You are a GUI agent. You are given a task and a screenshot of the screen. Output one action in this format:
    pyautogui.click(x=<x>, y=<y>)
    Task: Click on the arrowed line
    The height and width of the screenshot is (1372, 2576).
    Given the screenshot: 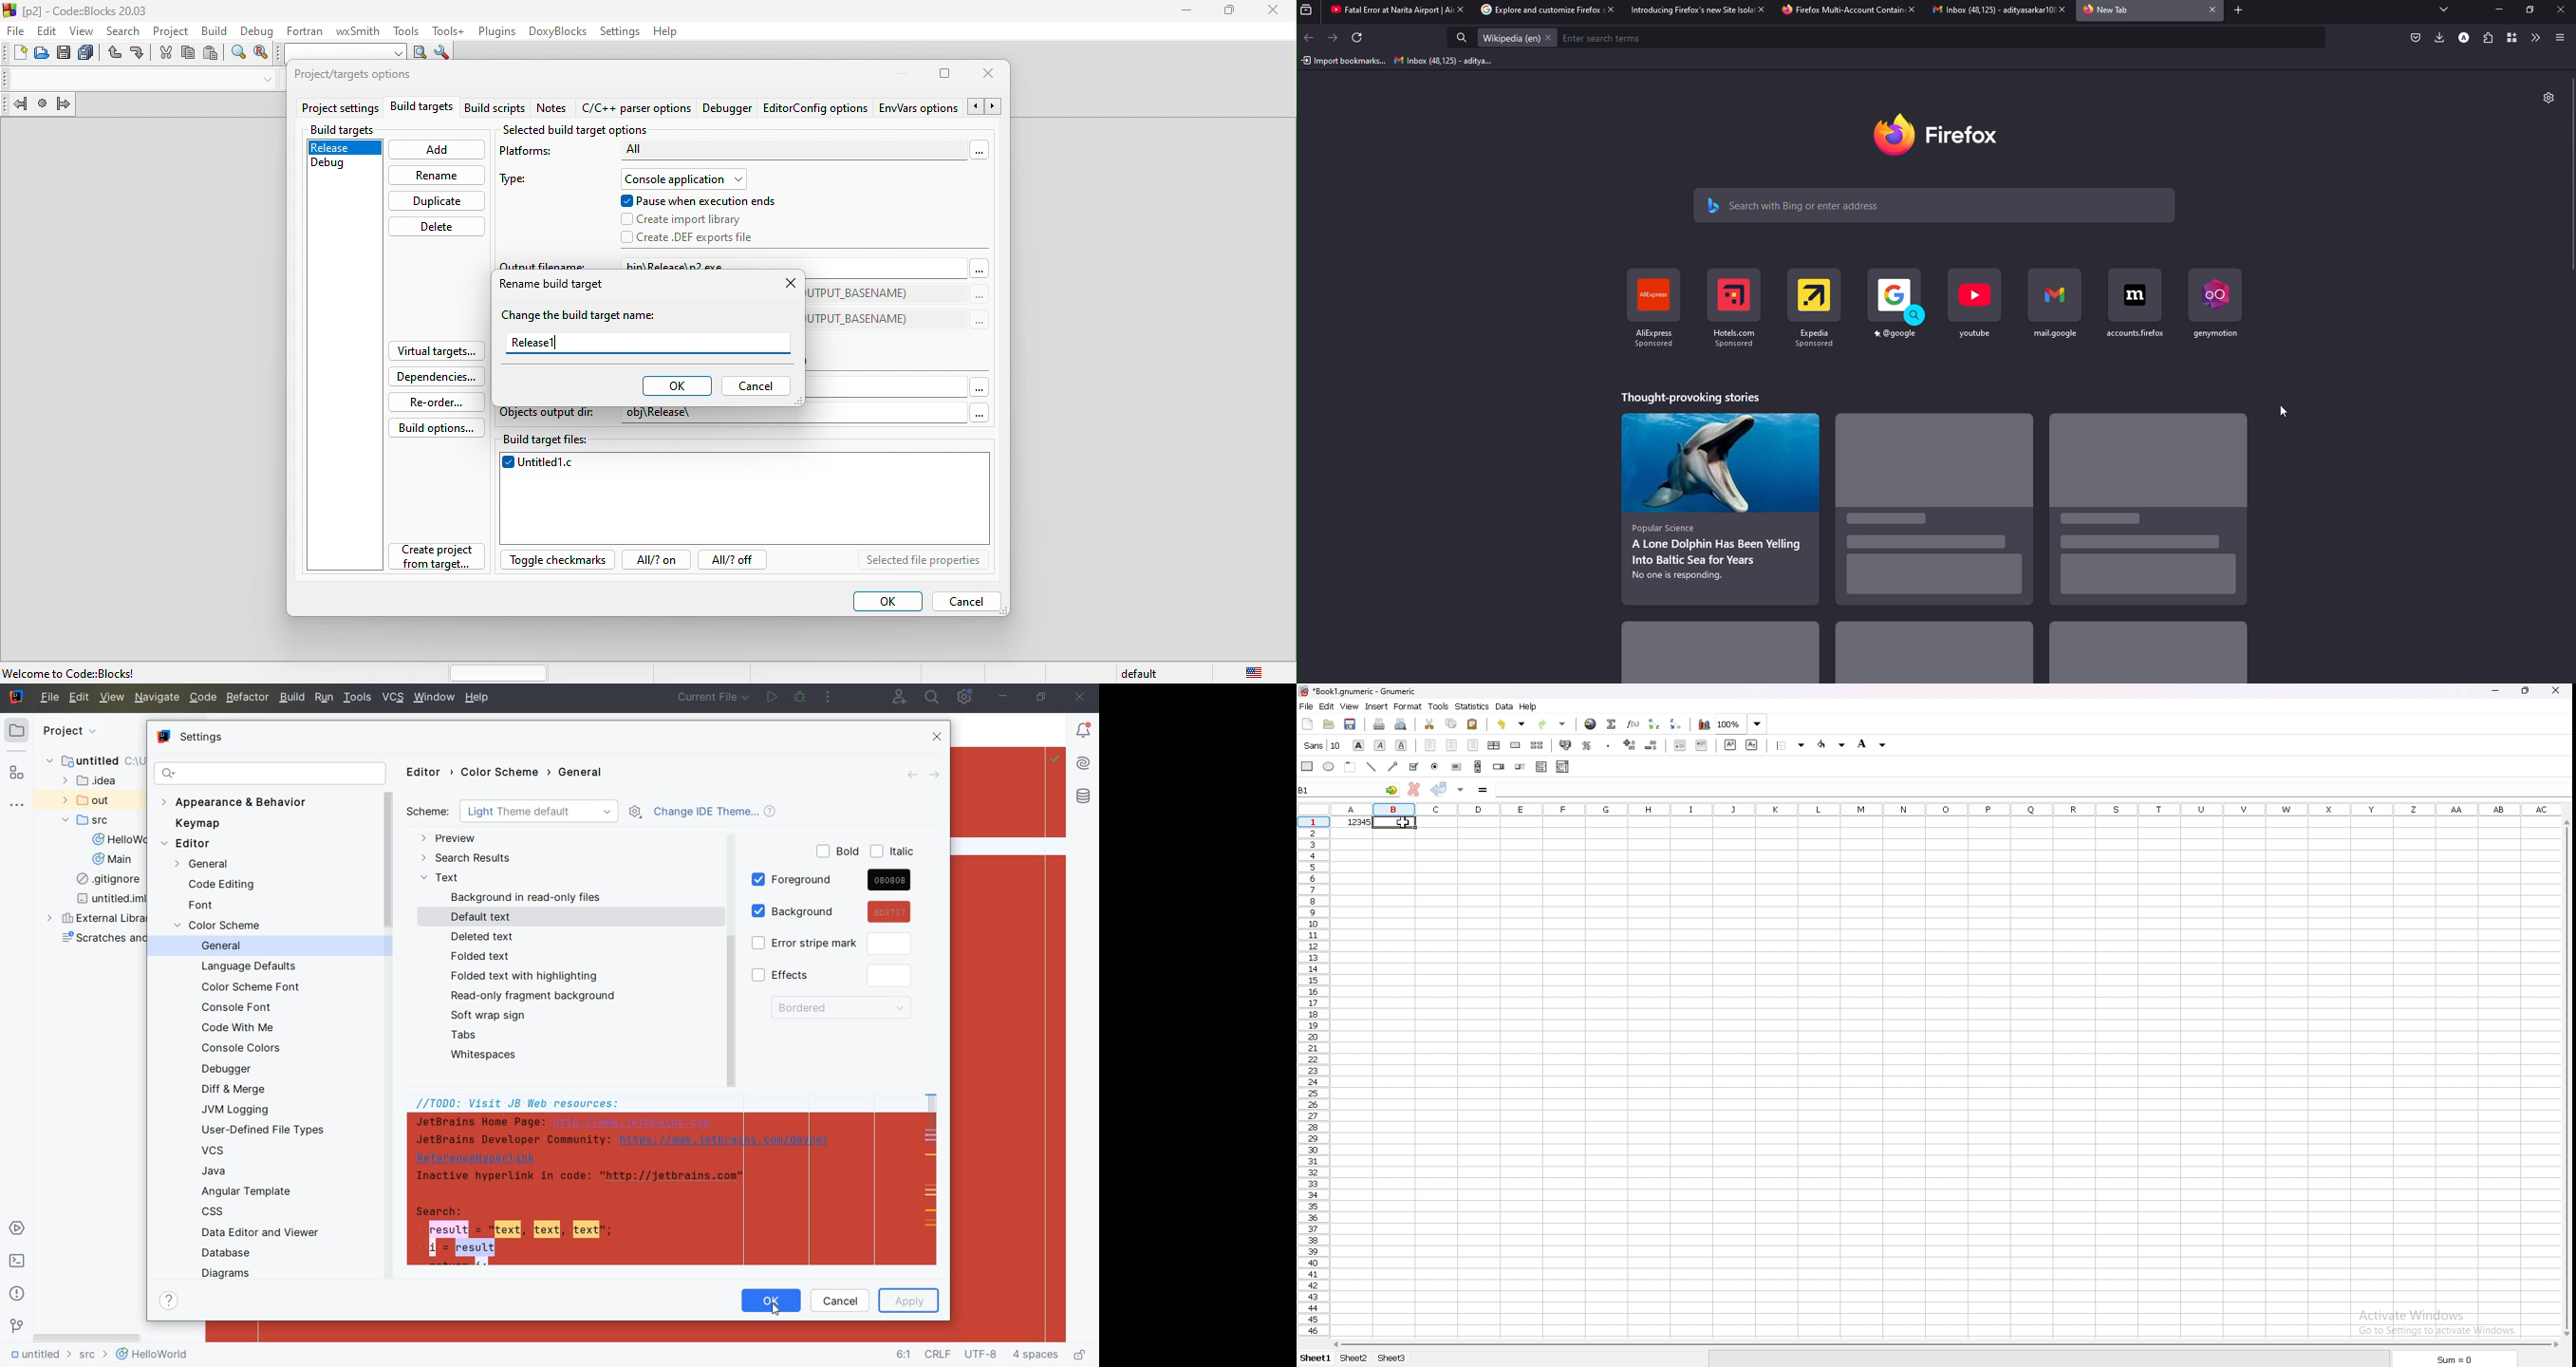 What is the action you would take?
    pyautogui.click(x=1394, y=766)
    